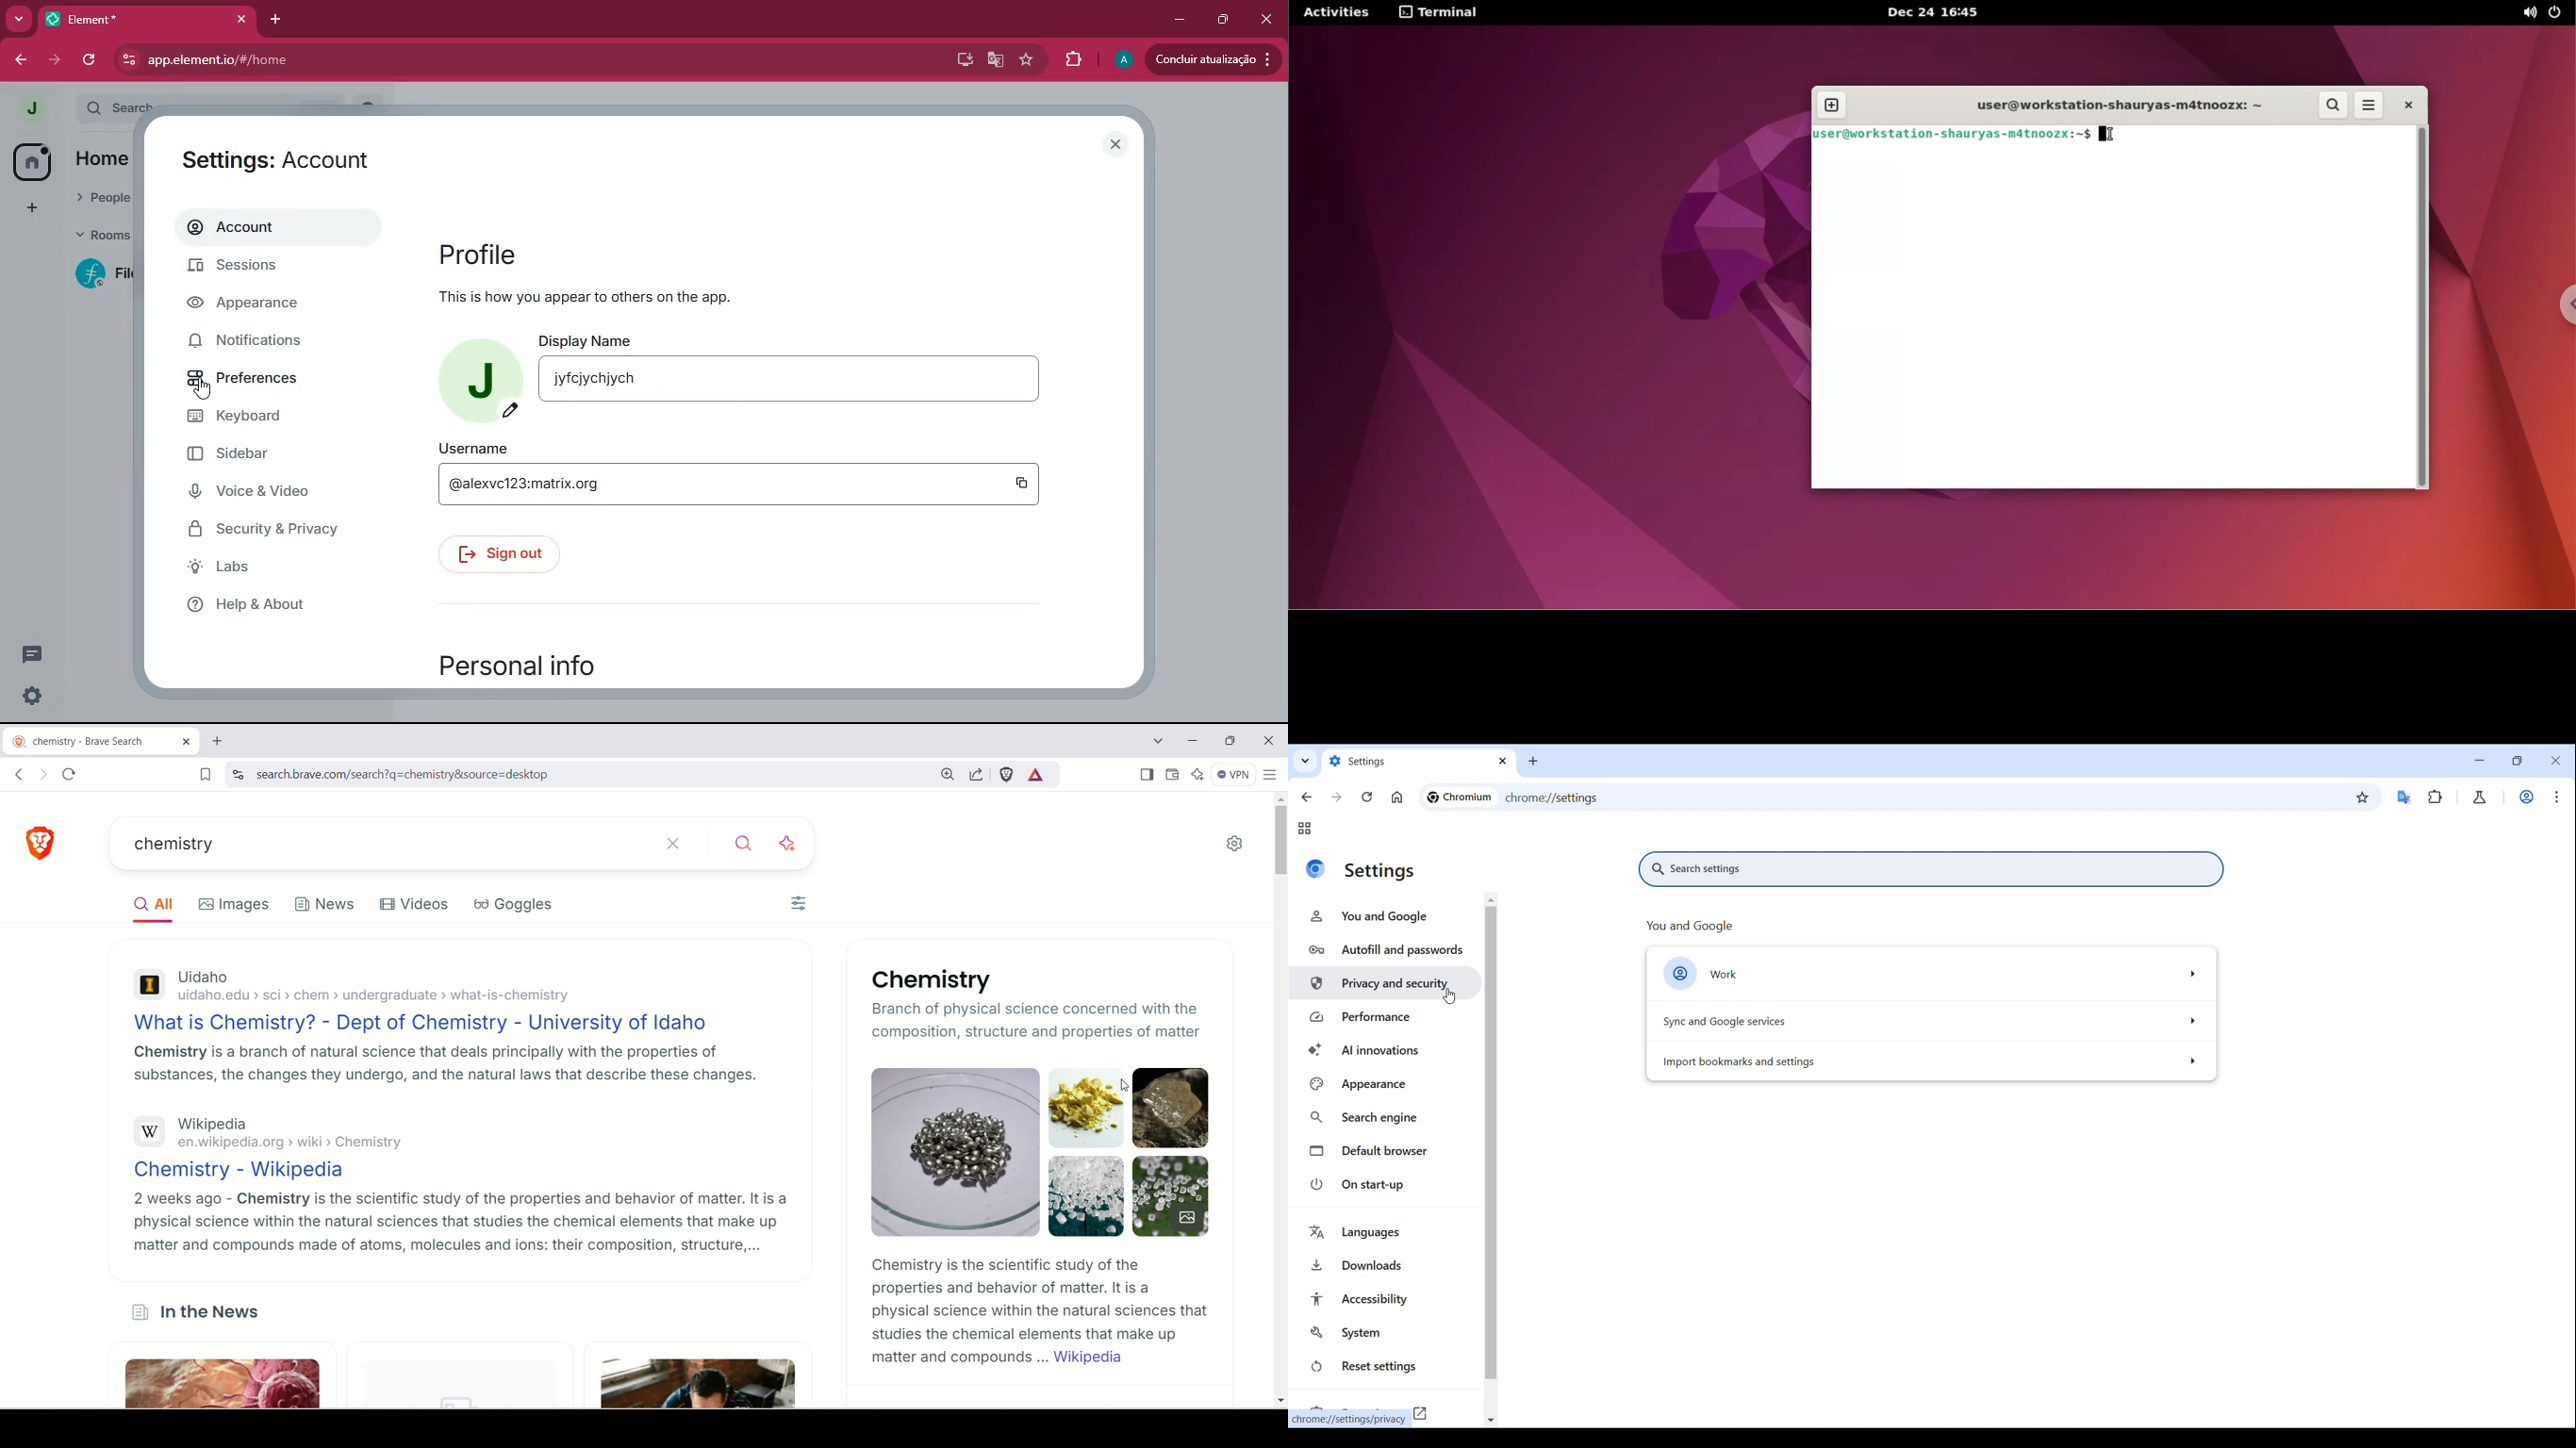 Image resolution: width=2576 pixels, height=1456 pixels. Describe the element at coordinates (1491, 900) in the screenshot. I see `Quick slide to top` at that location.